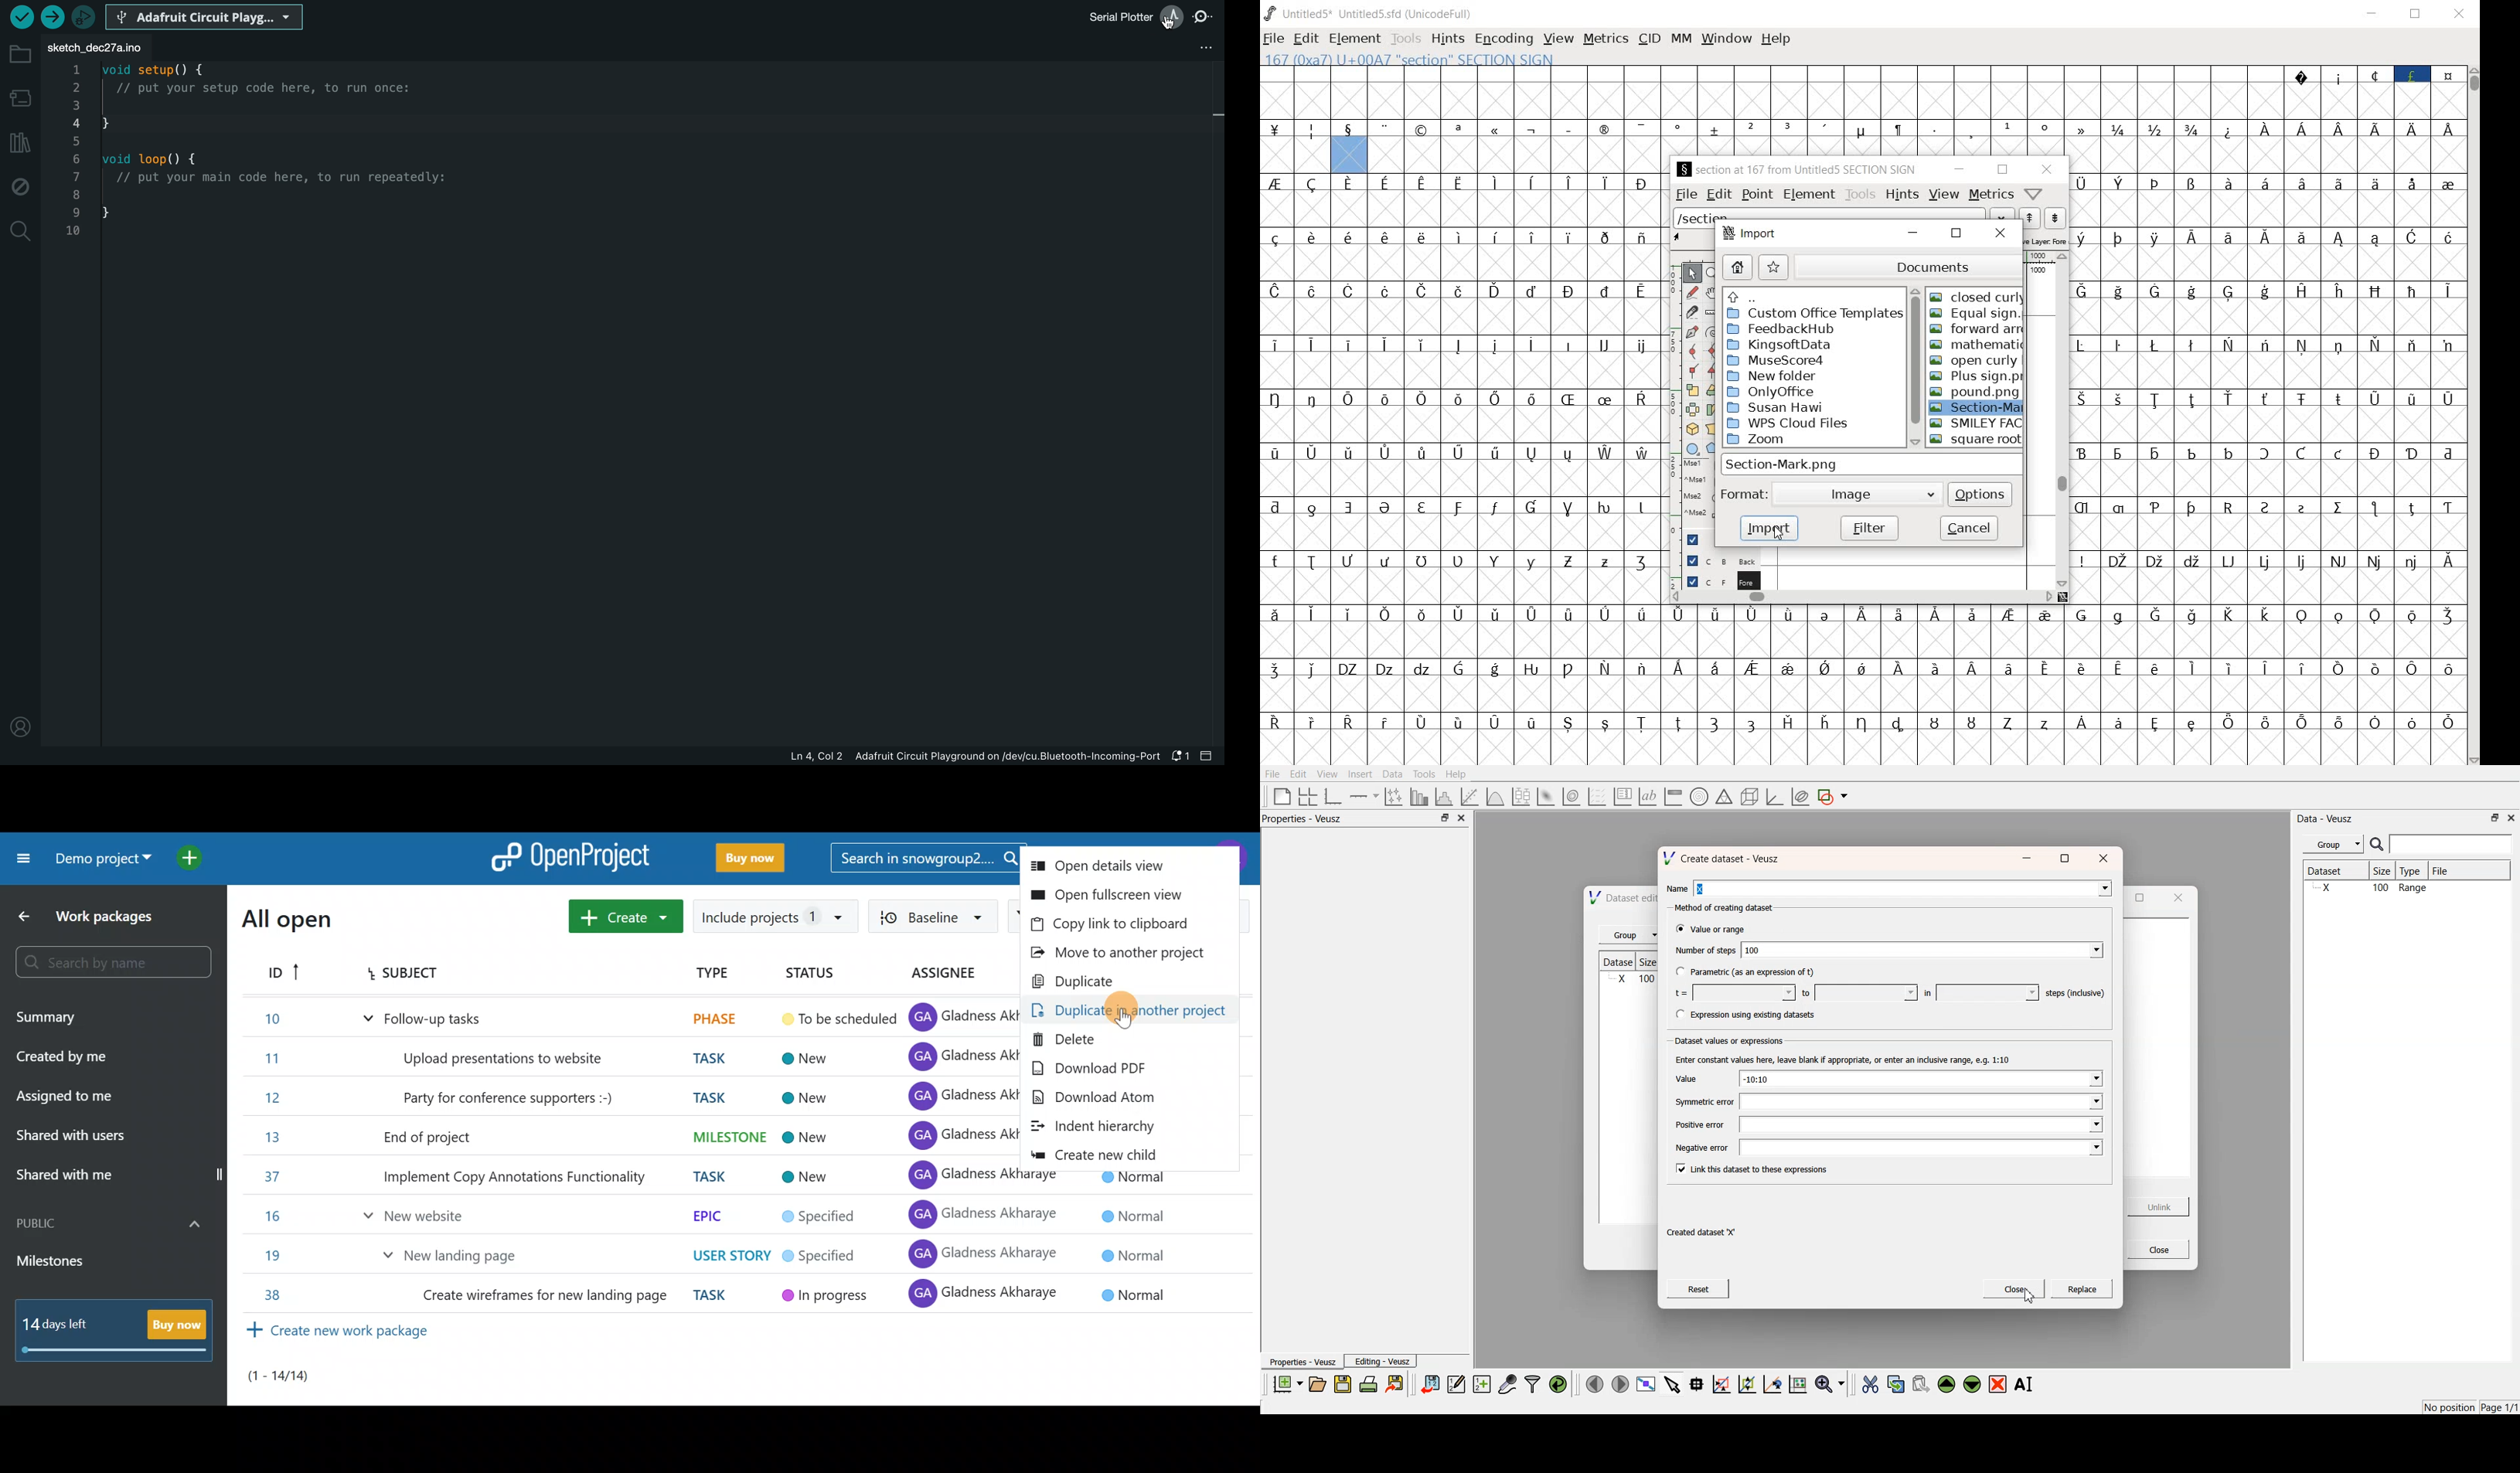  I want to click on empty cells, so click(2269, 371).